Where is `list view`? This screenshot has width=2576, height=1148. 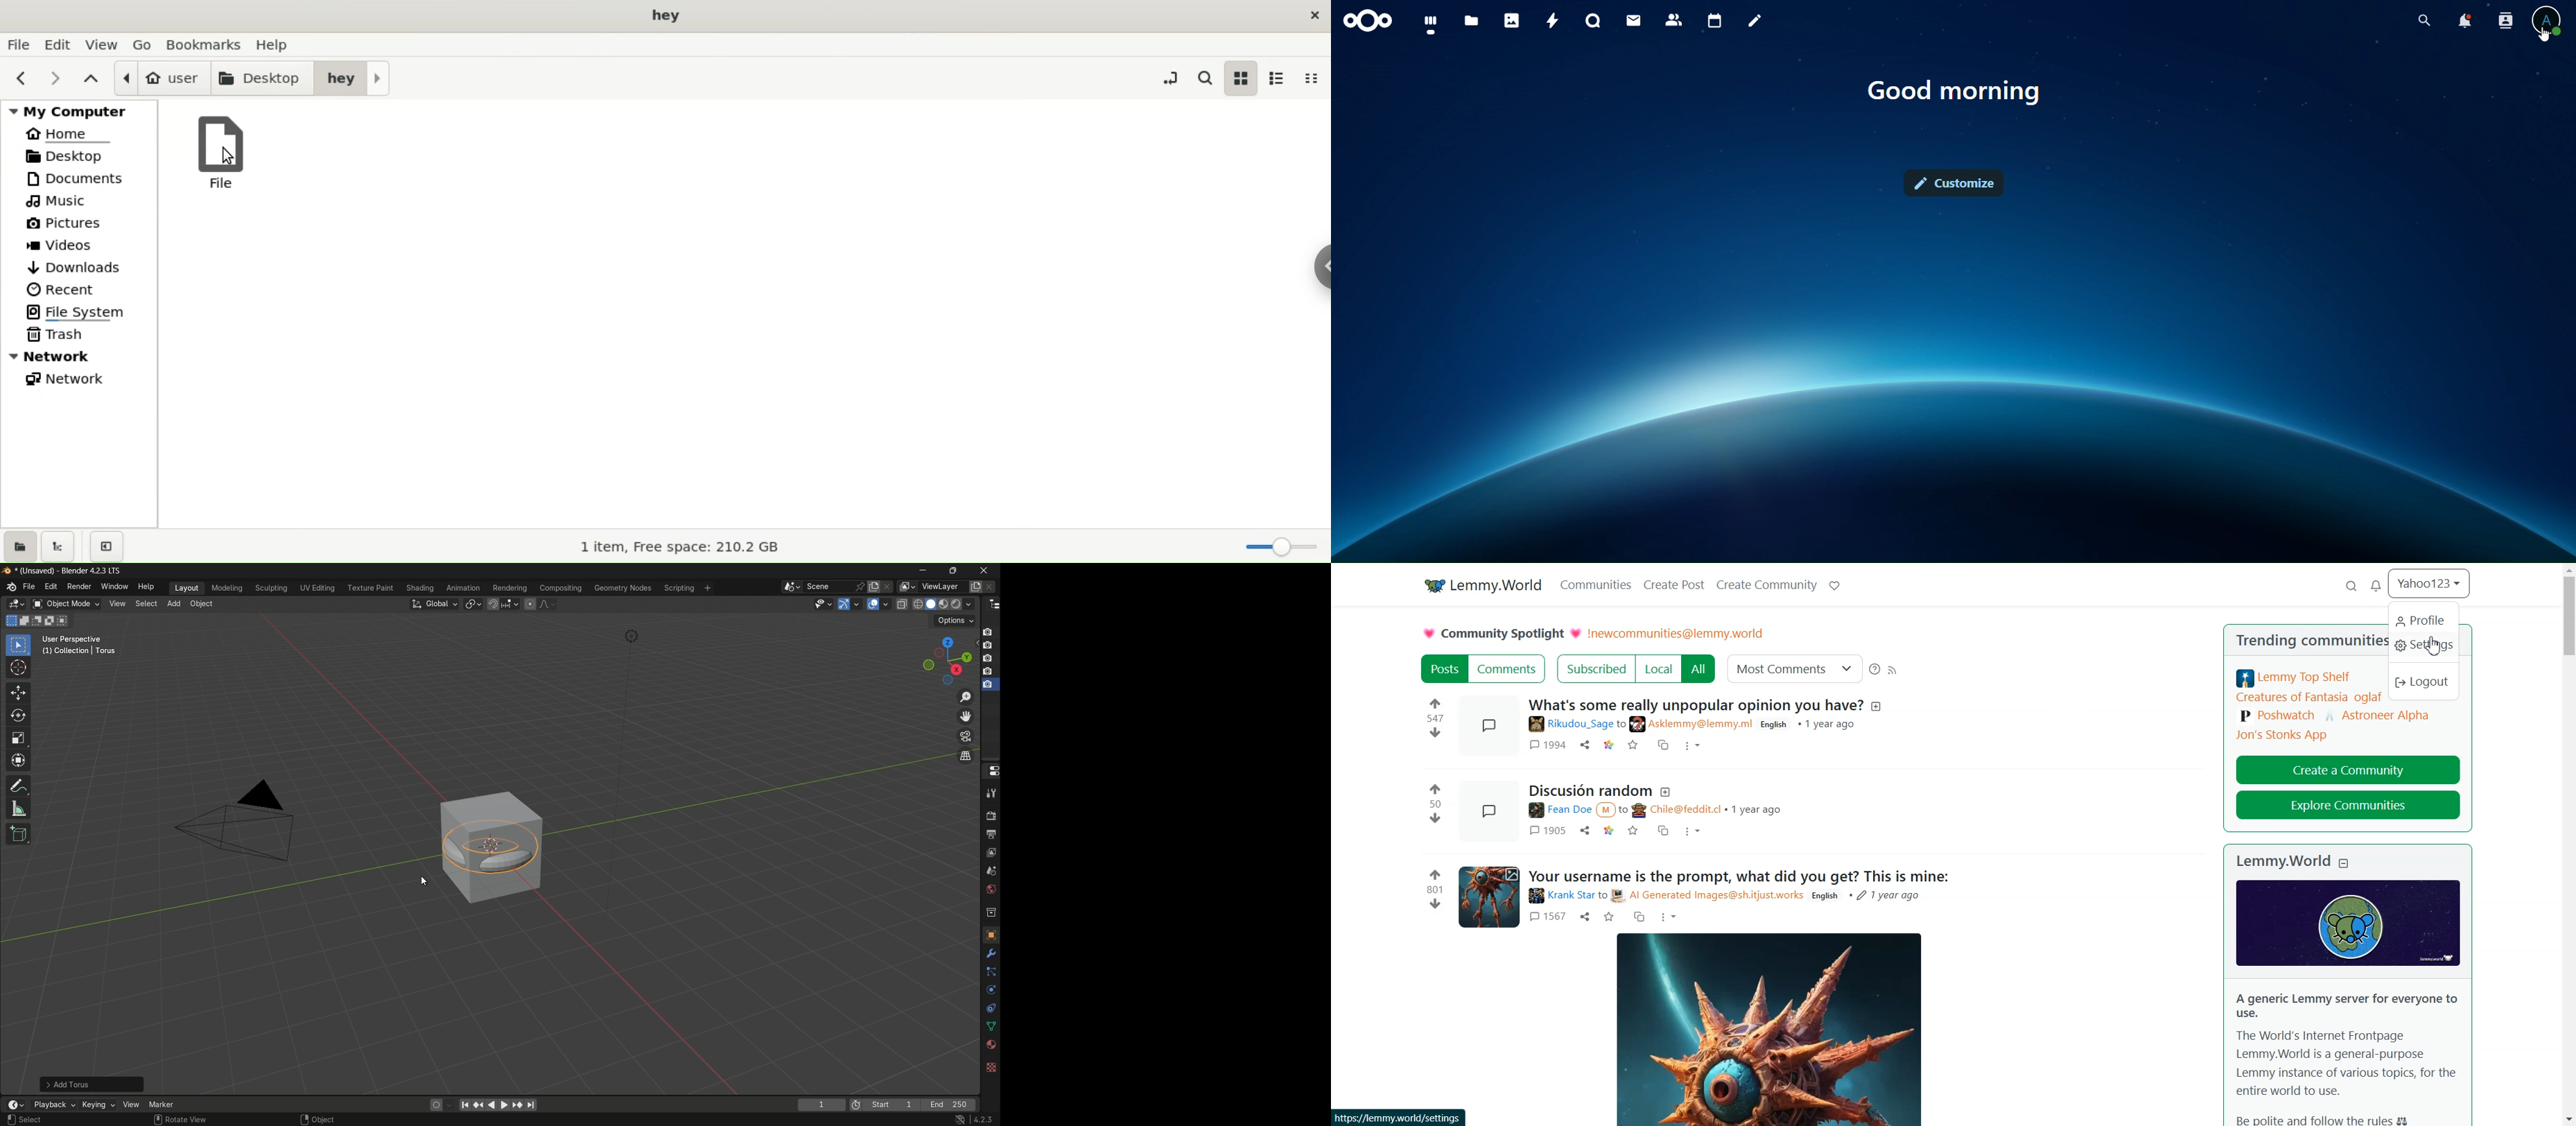
list view is located at coordinates (1281, 78).